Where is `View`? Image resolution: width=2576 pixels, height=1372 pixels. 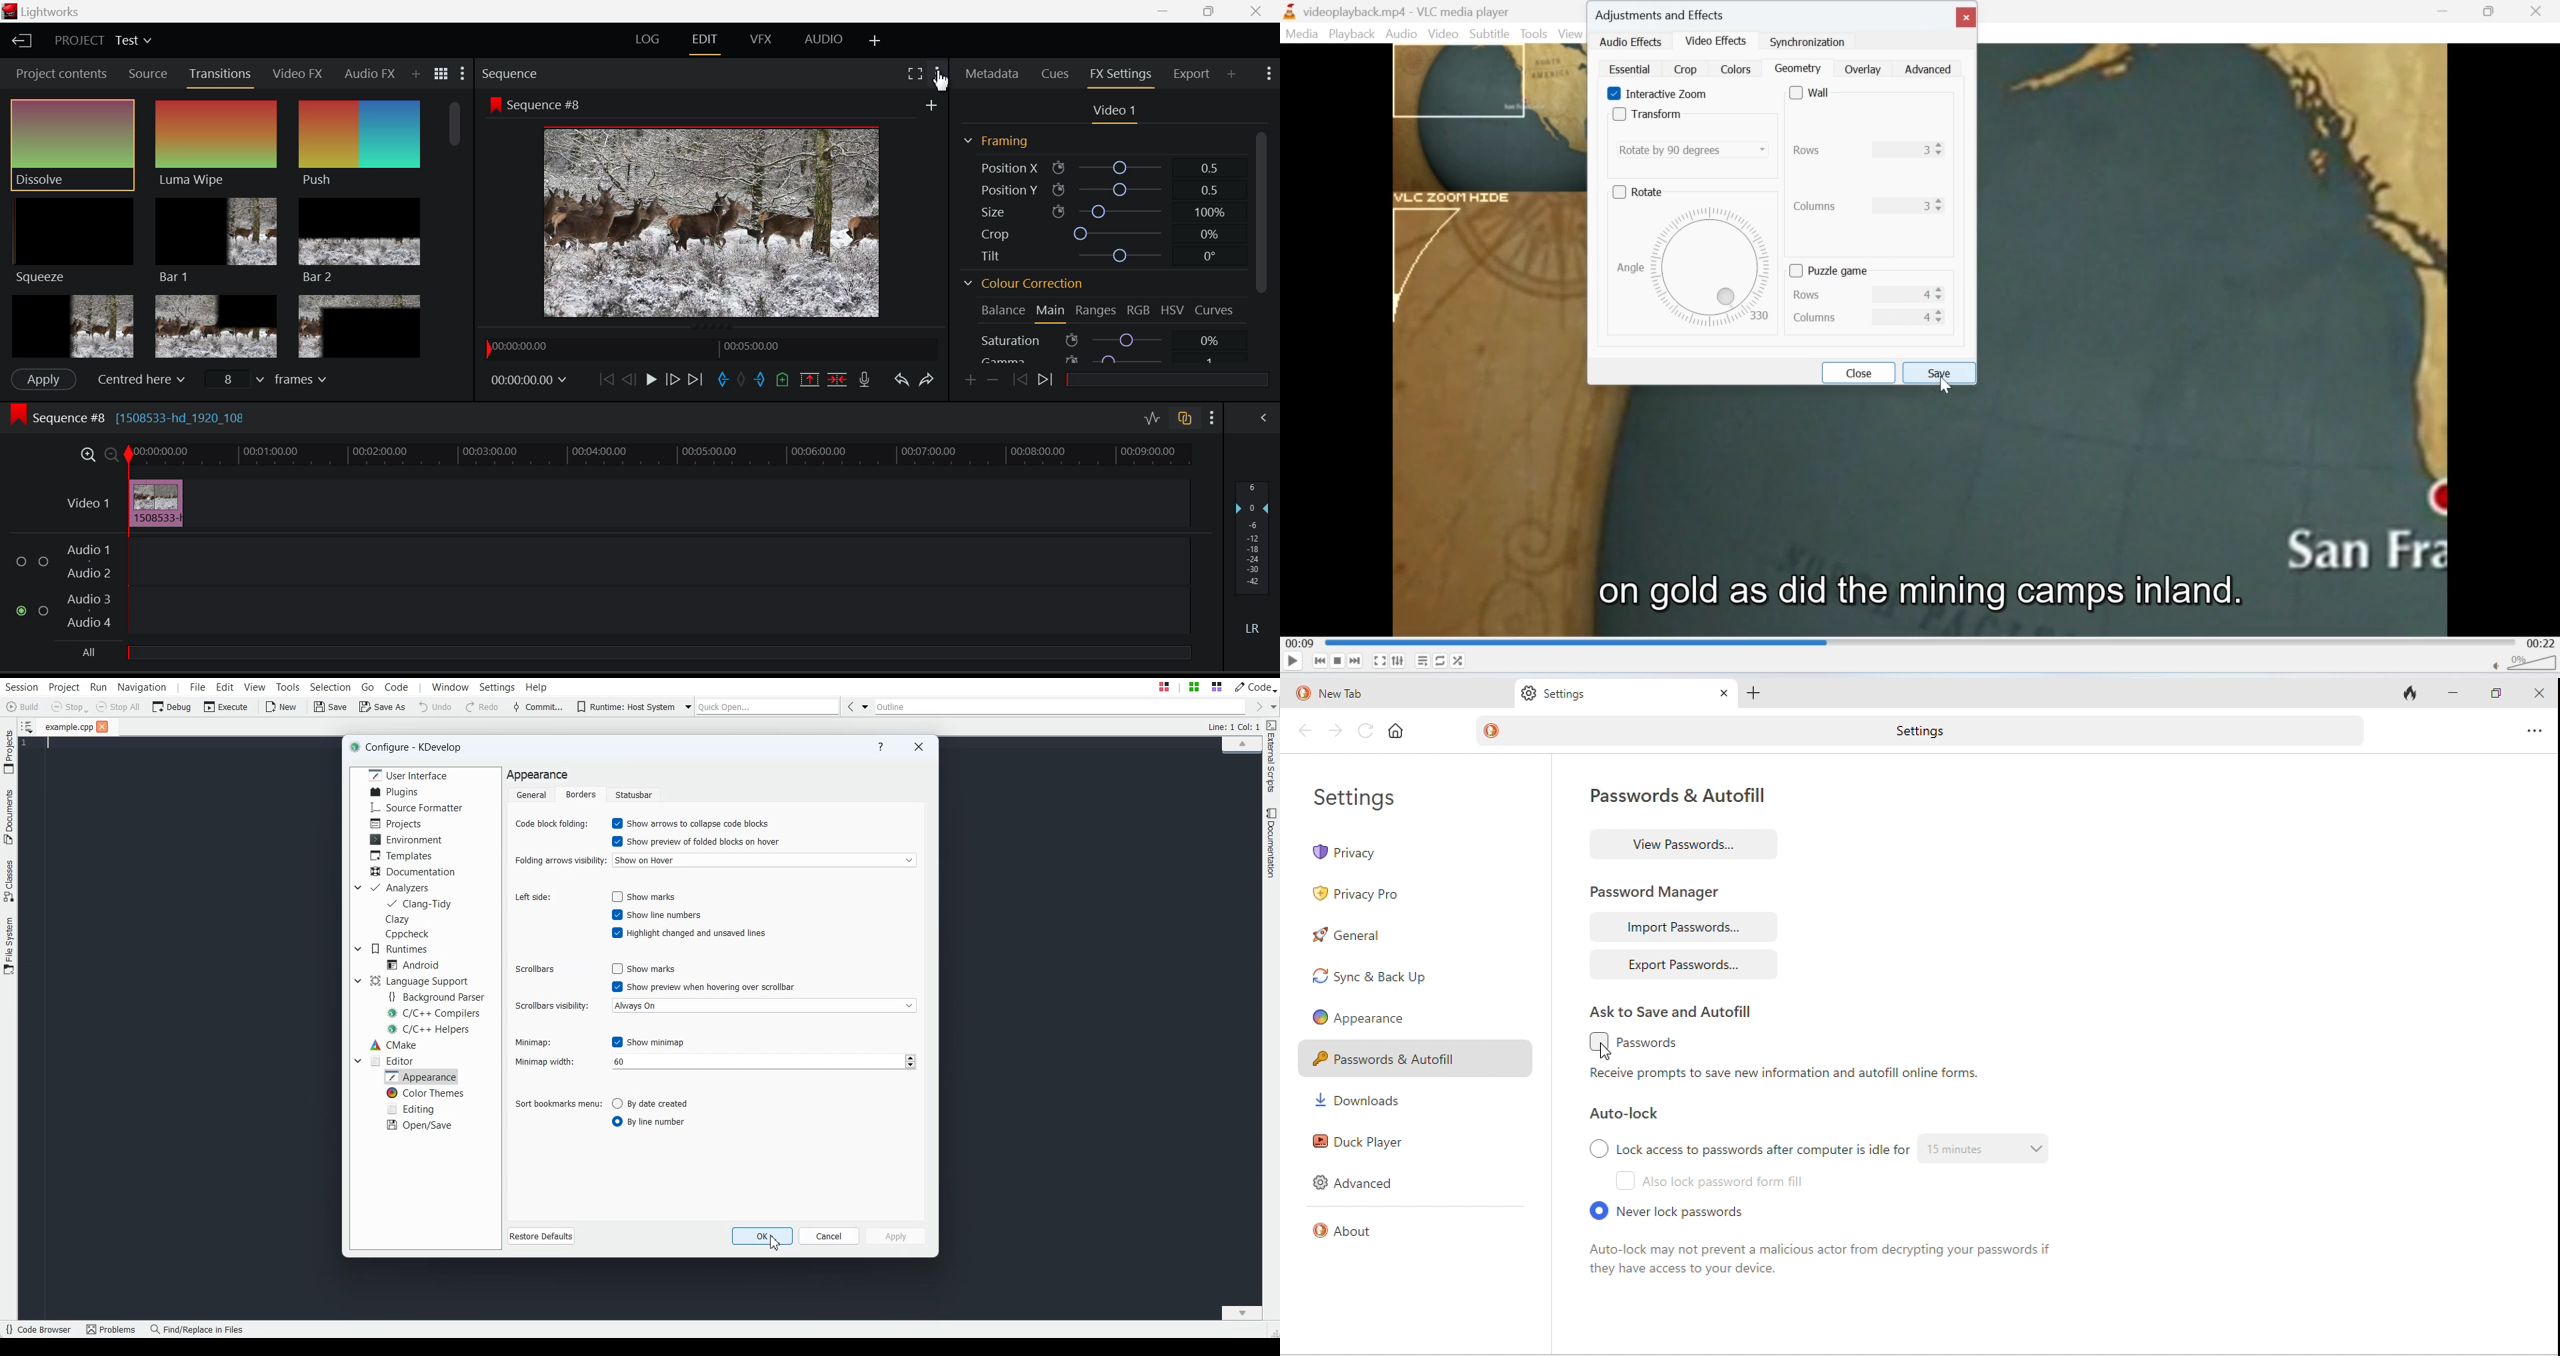 View is located at coordinates (1571, 34).